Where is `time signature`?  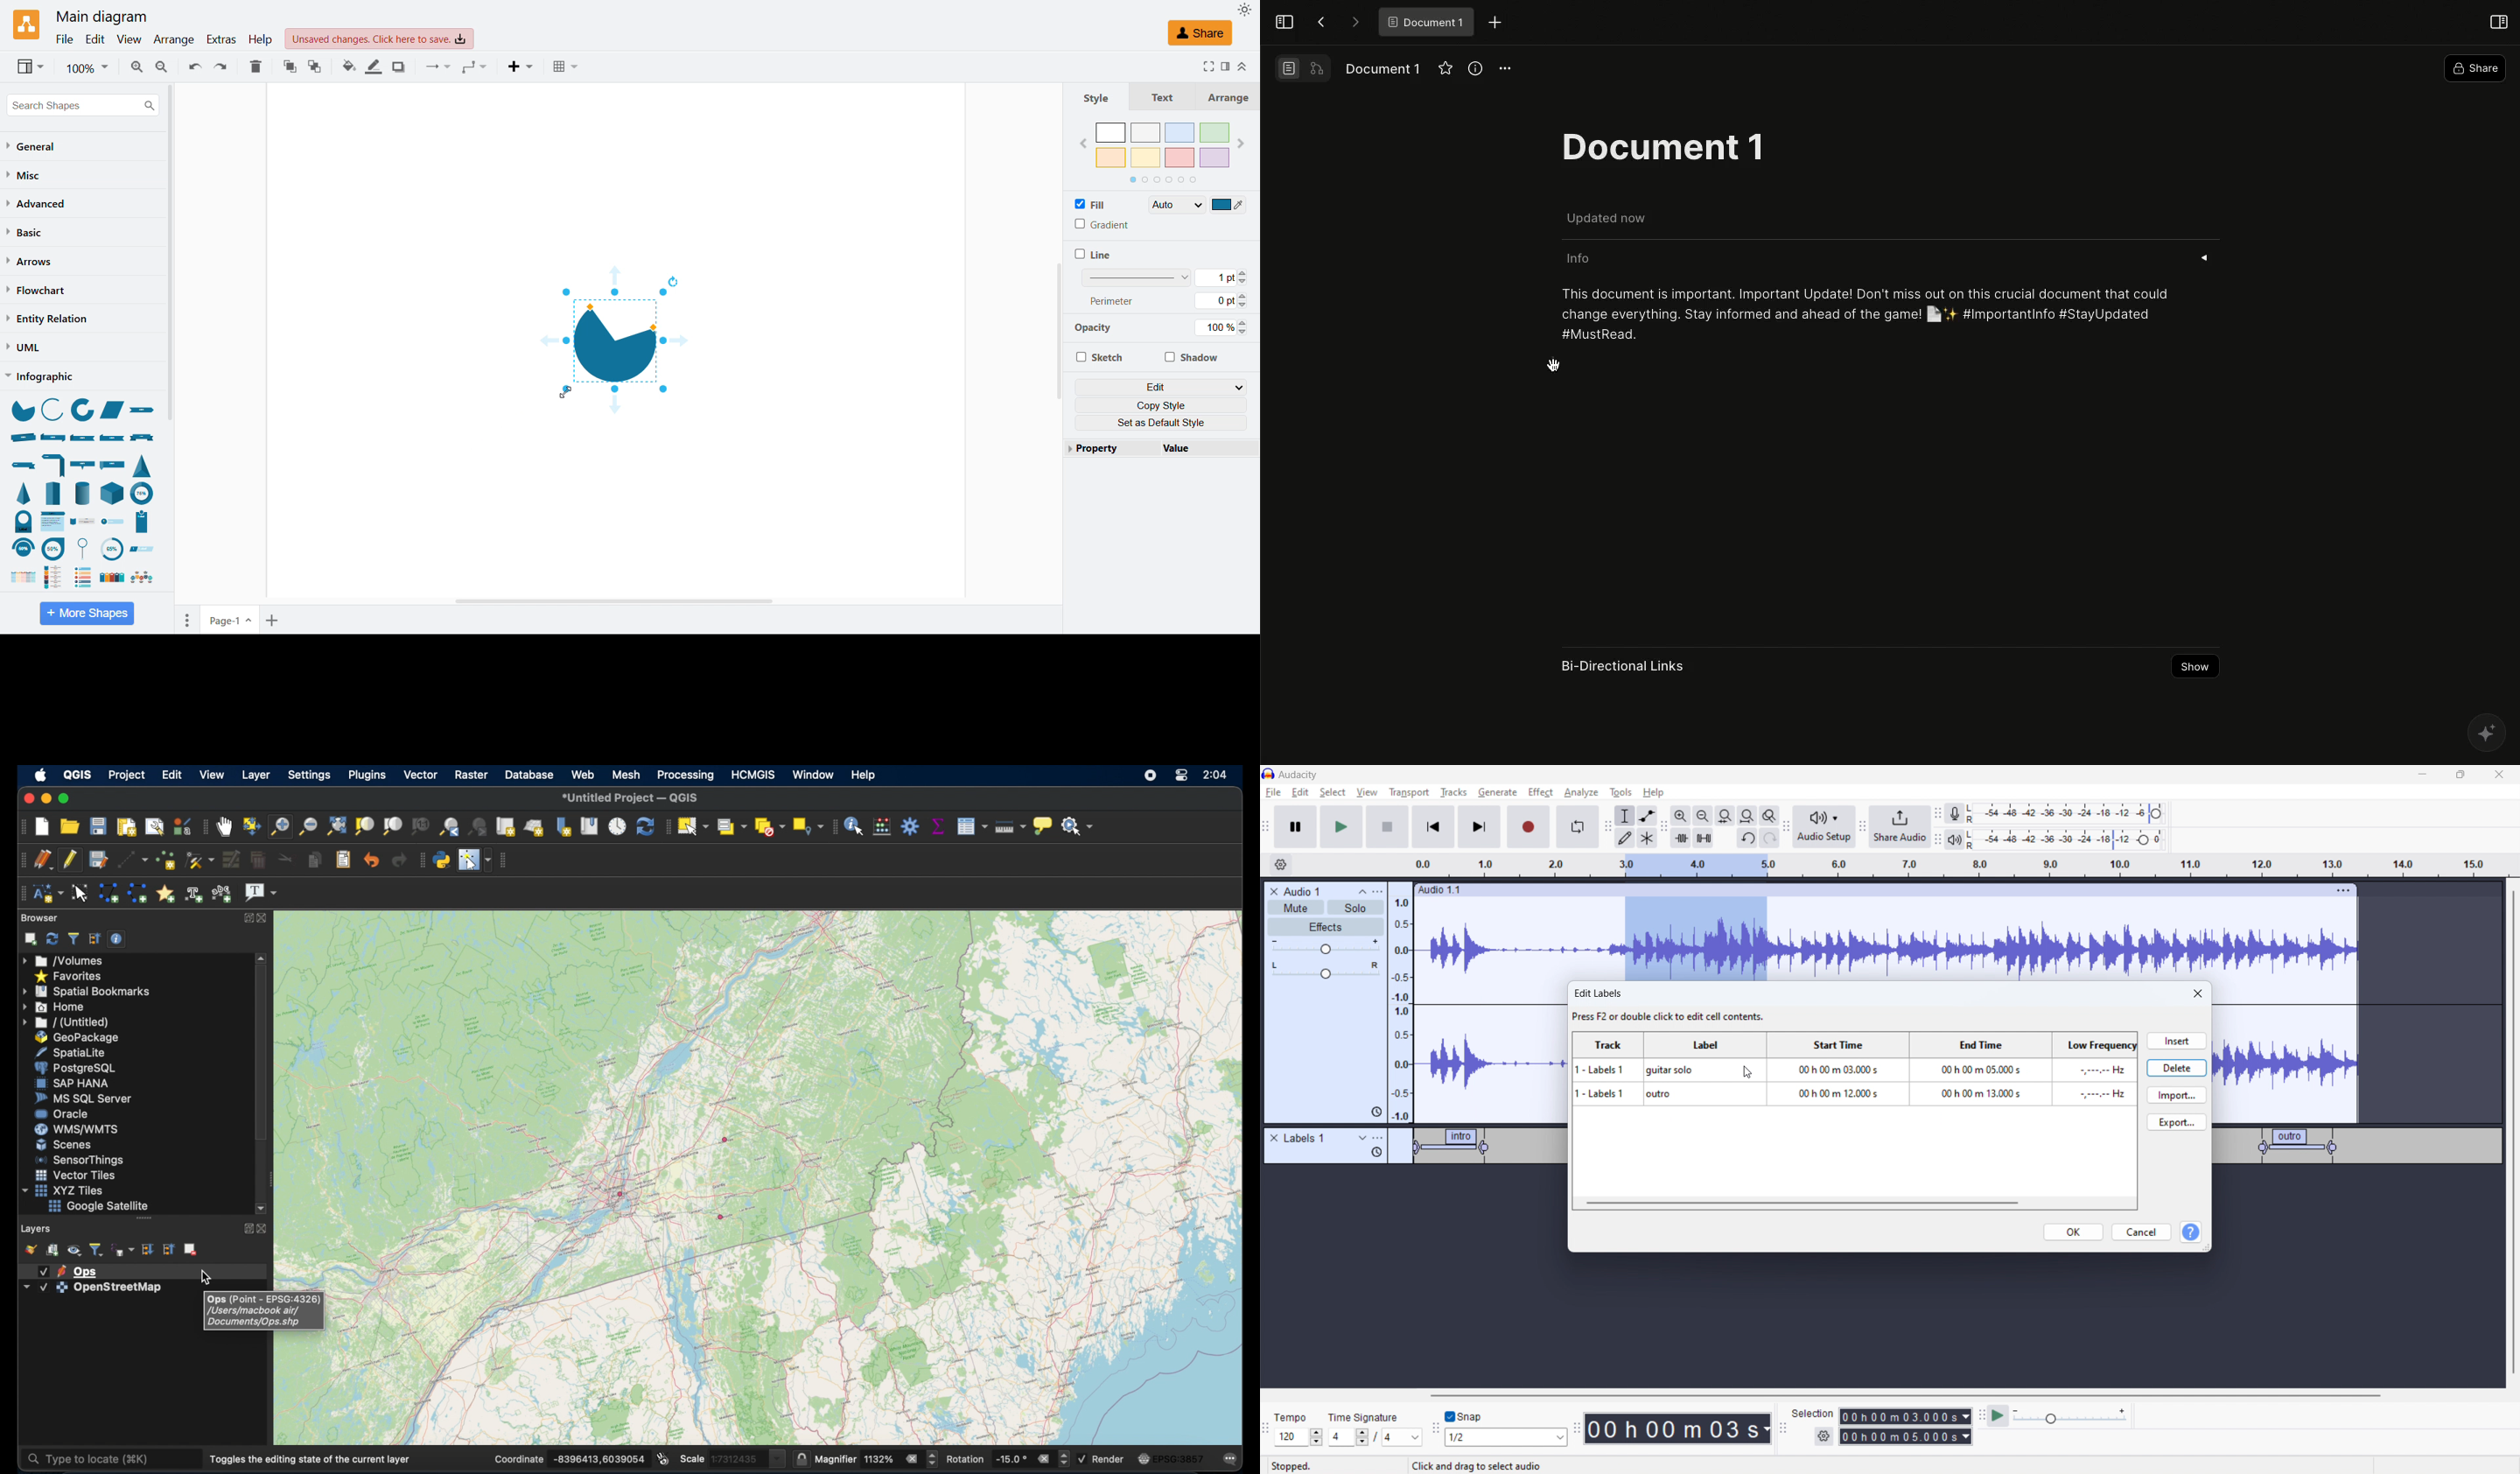
time signature is located at coordinates (1364, 1417).